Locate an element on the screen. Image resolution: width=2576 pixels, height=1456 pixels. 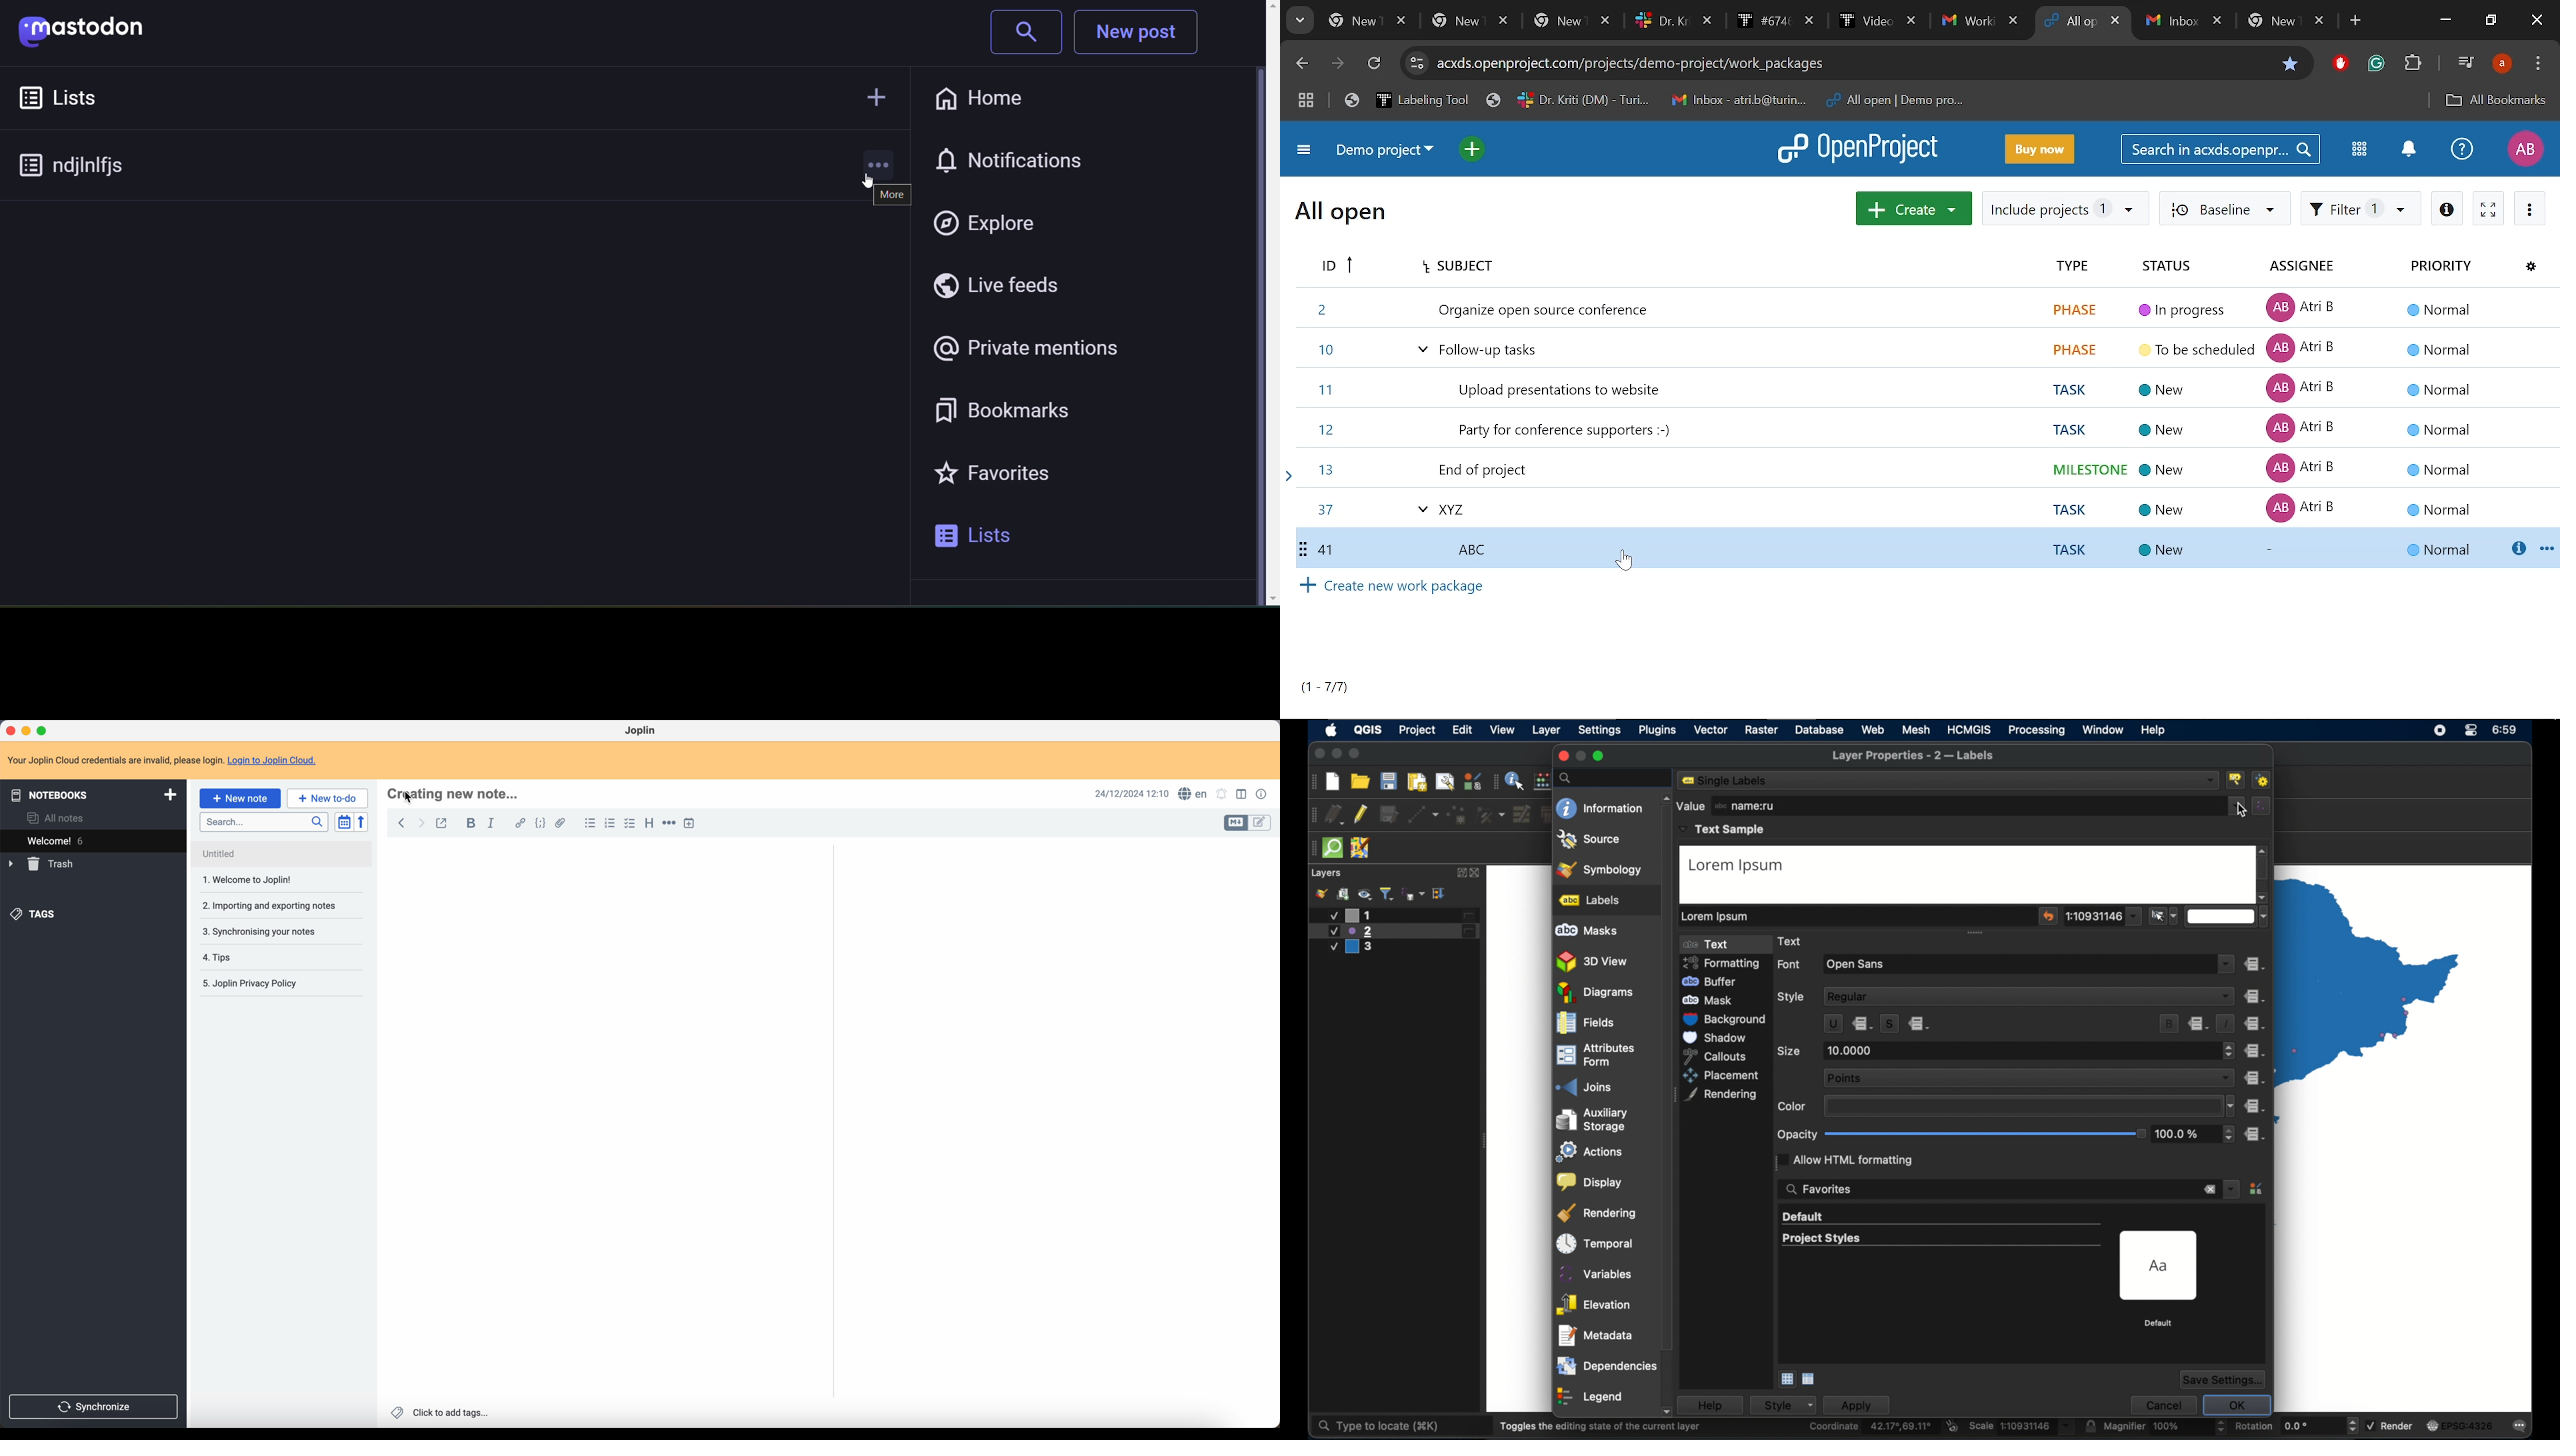
Extensions is located at coordinates (2412, 64).